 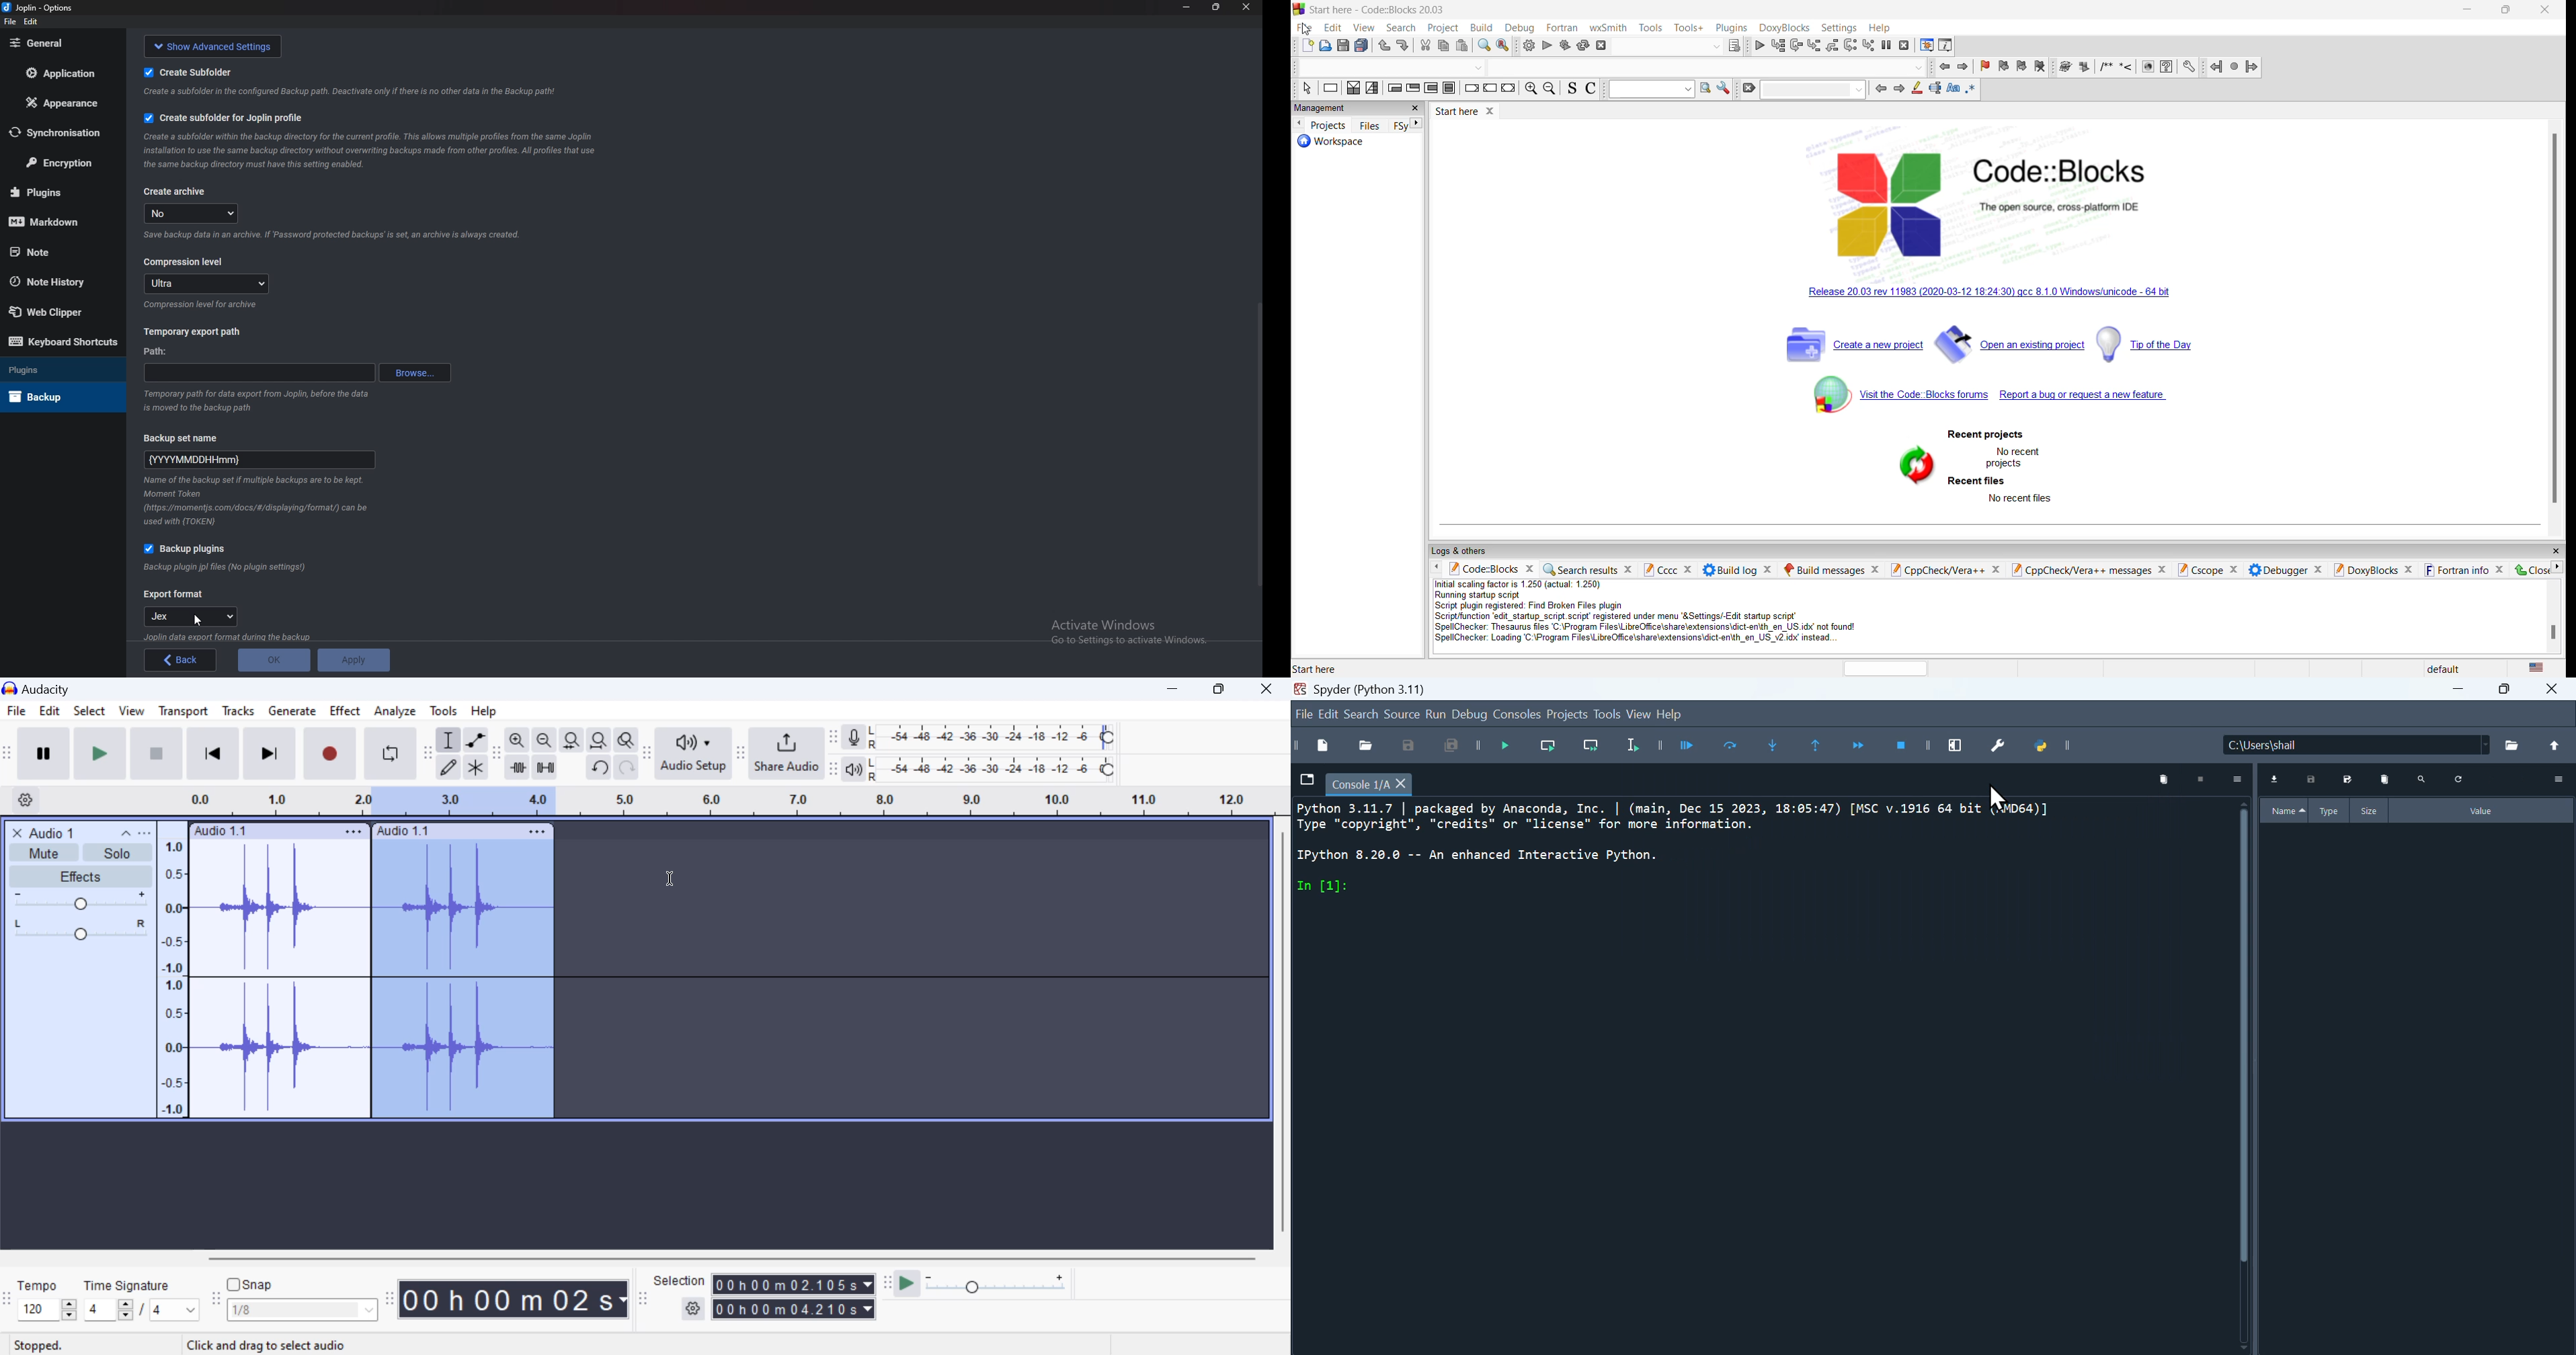 What do you see at coordinates (448, 768) in the screenshot?
I see `draw tool` at bounding box center [448, 768].